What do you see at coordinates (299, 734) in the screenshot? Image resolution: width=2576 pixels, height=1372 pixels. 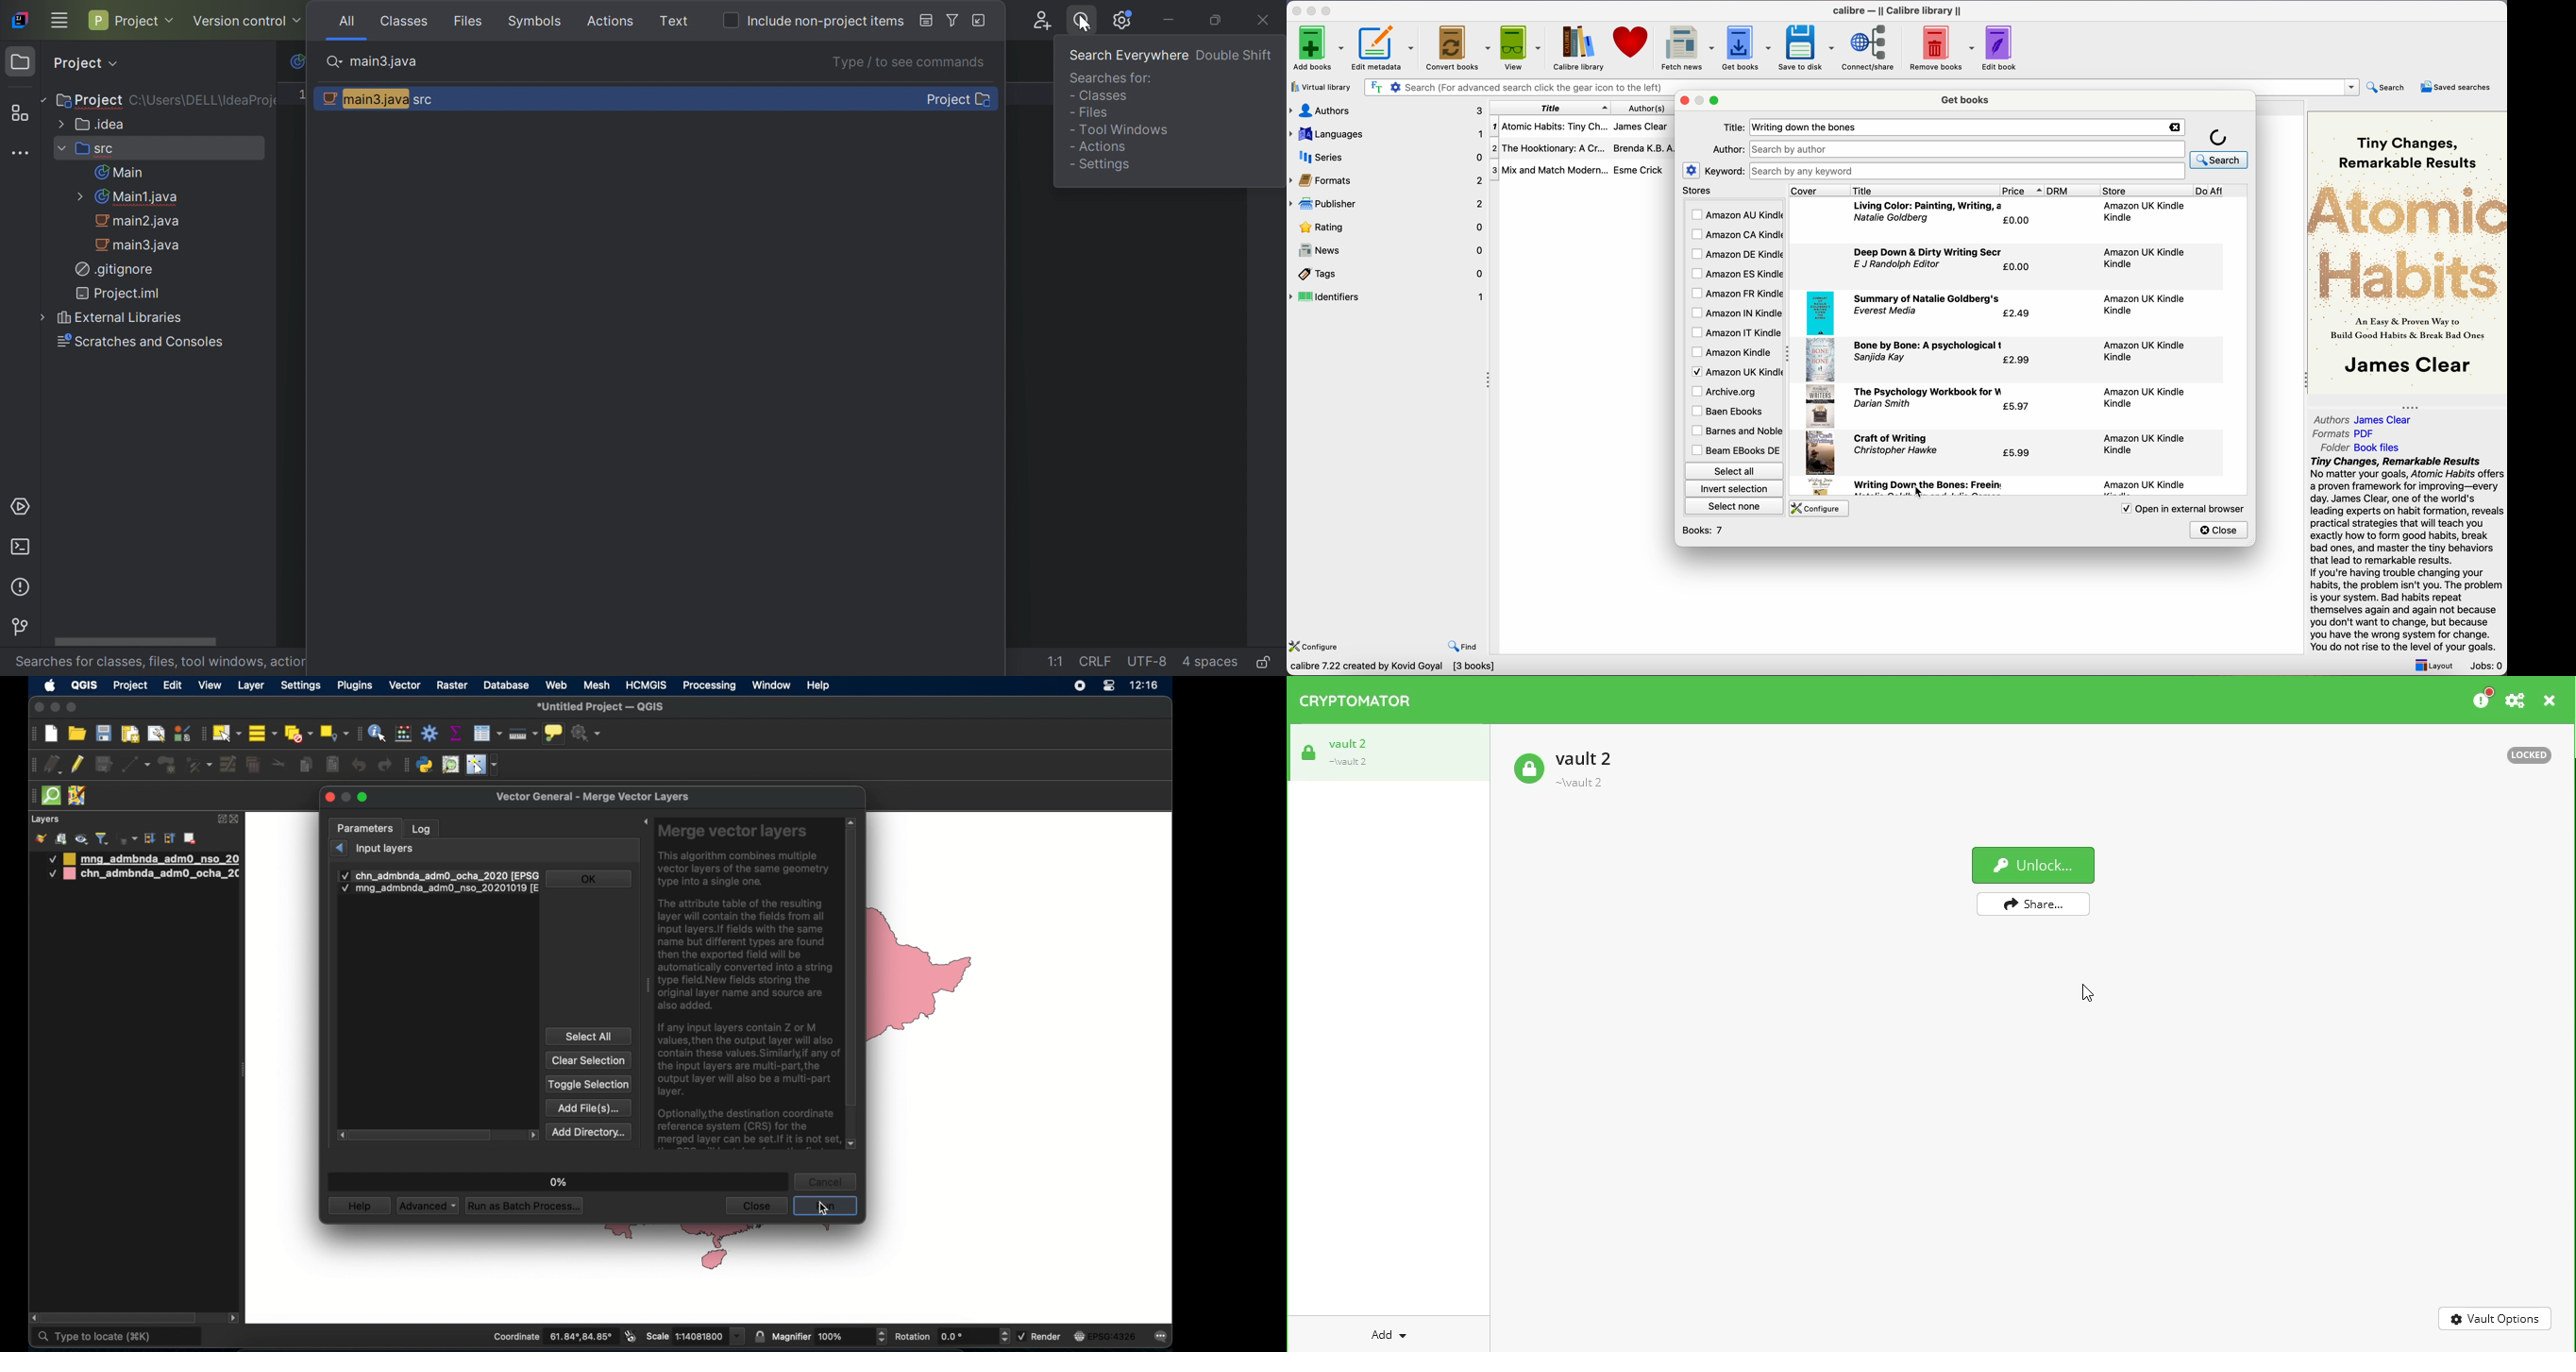 I see `deselect all features` at bounding box center [299, 734].